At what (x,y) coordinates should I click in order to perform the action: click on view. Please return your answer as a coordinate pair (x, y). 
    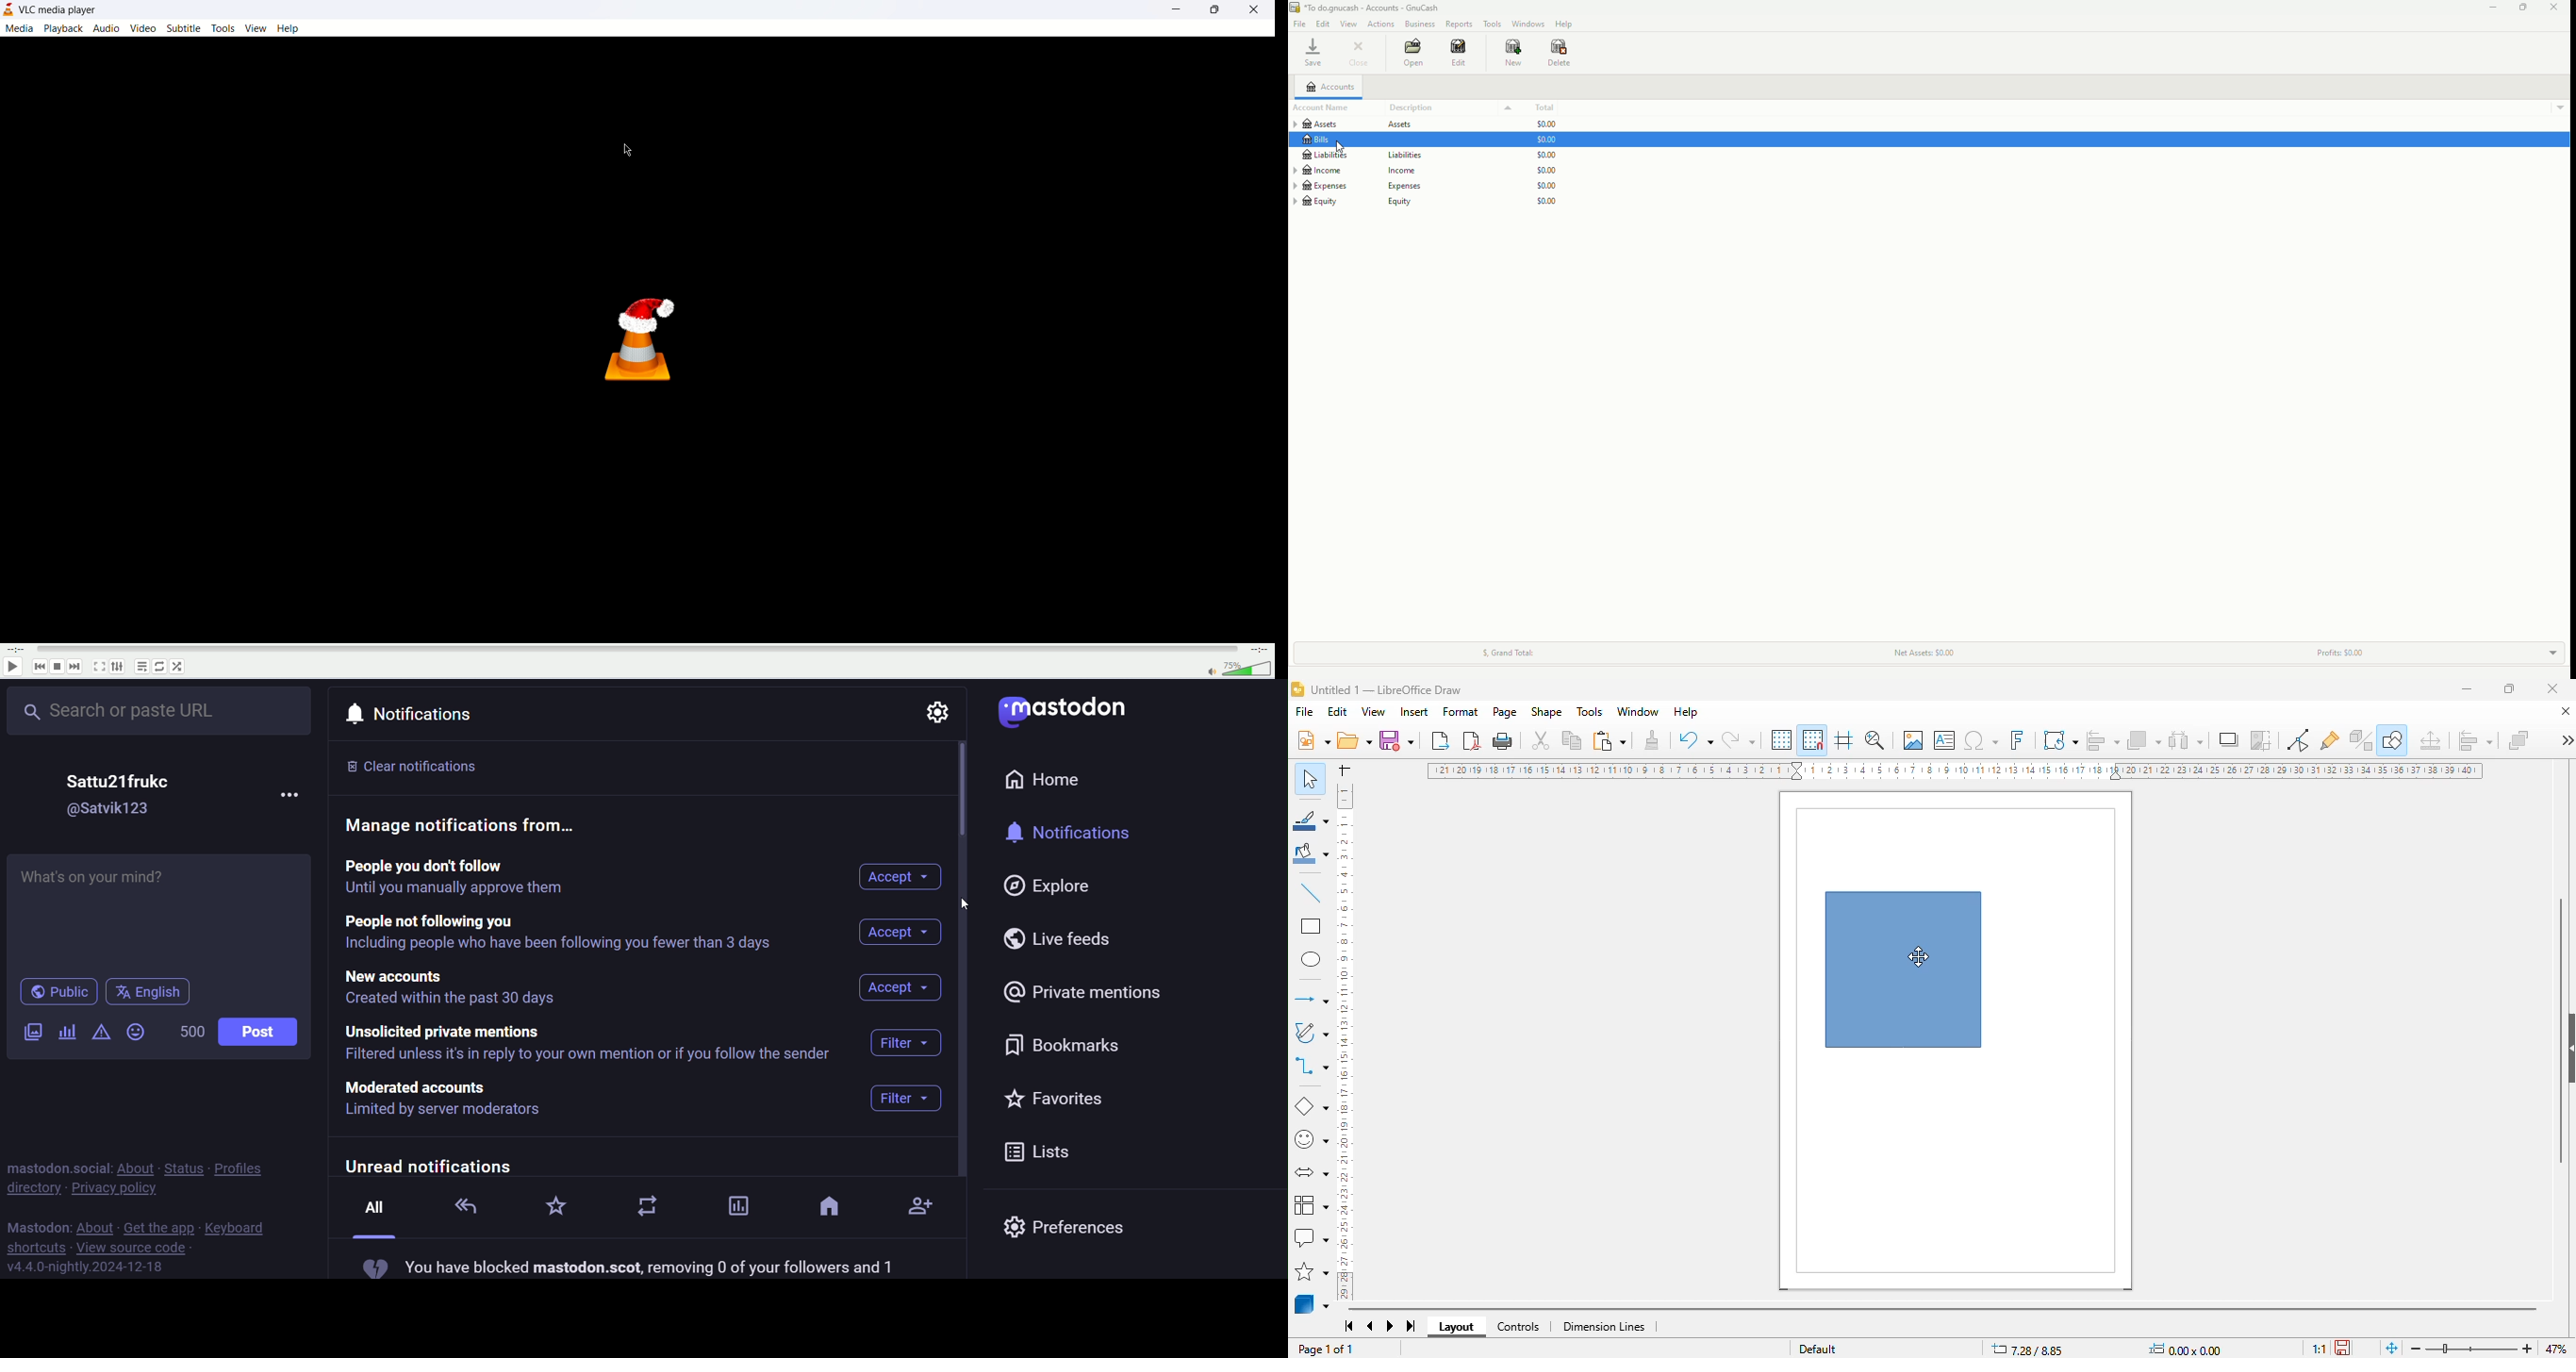
    Looking at the image, I should click on (256, 28).